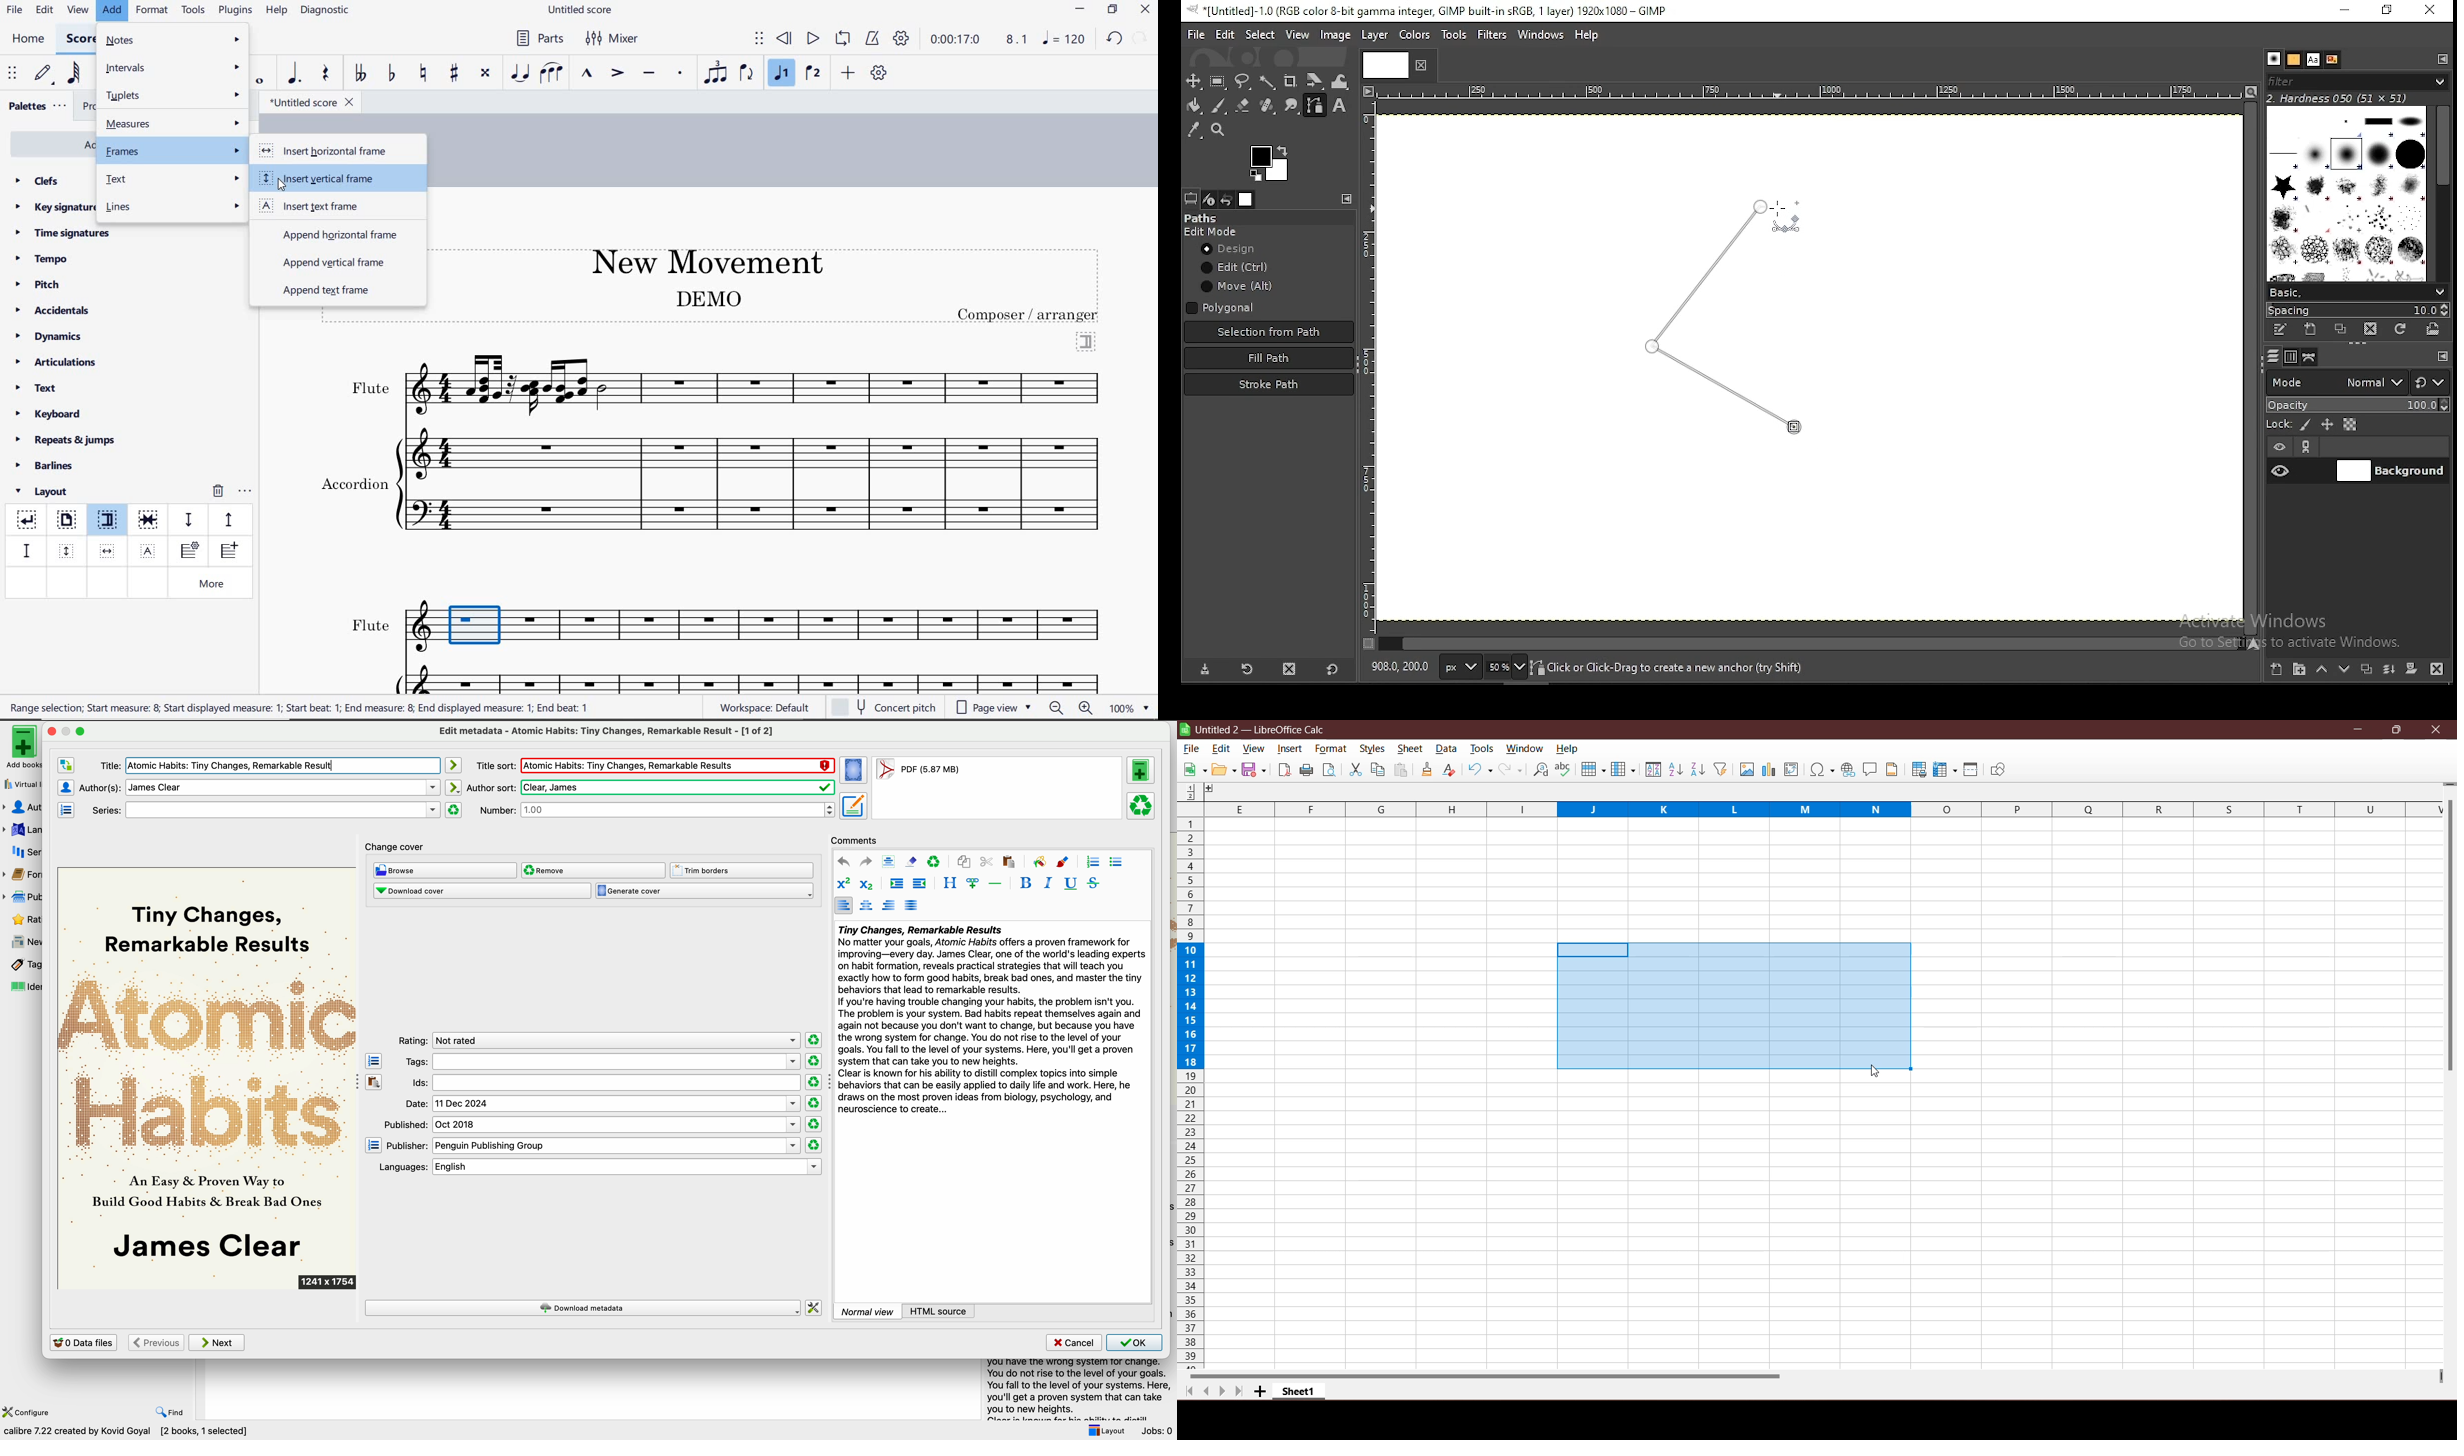 The width and height of the screenshot is (2464, 1456). I want to click on formats, so click(23, 876).